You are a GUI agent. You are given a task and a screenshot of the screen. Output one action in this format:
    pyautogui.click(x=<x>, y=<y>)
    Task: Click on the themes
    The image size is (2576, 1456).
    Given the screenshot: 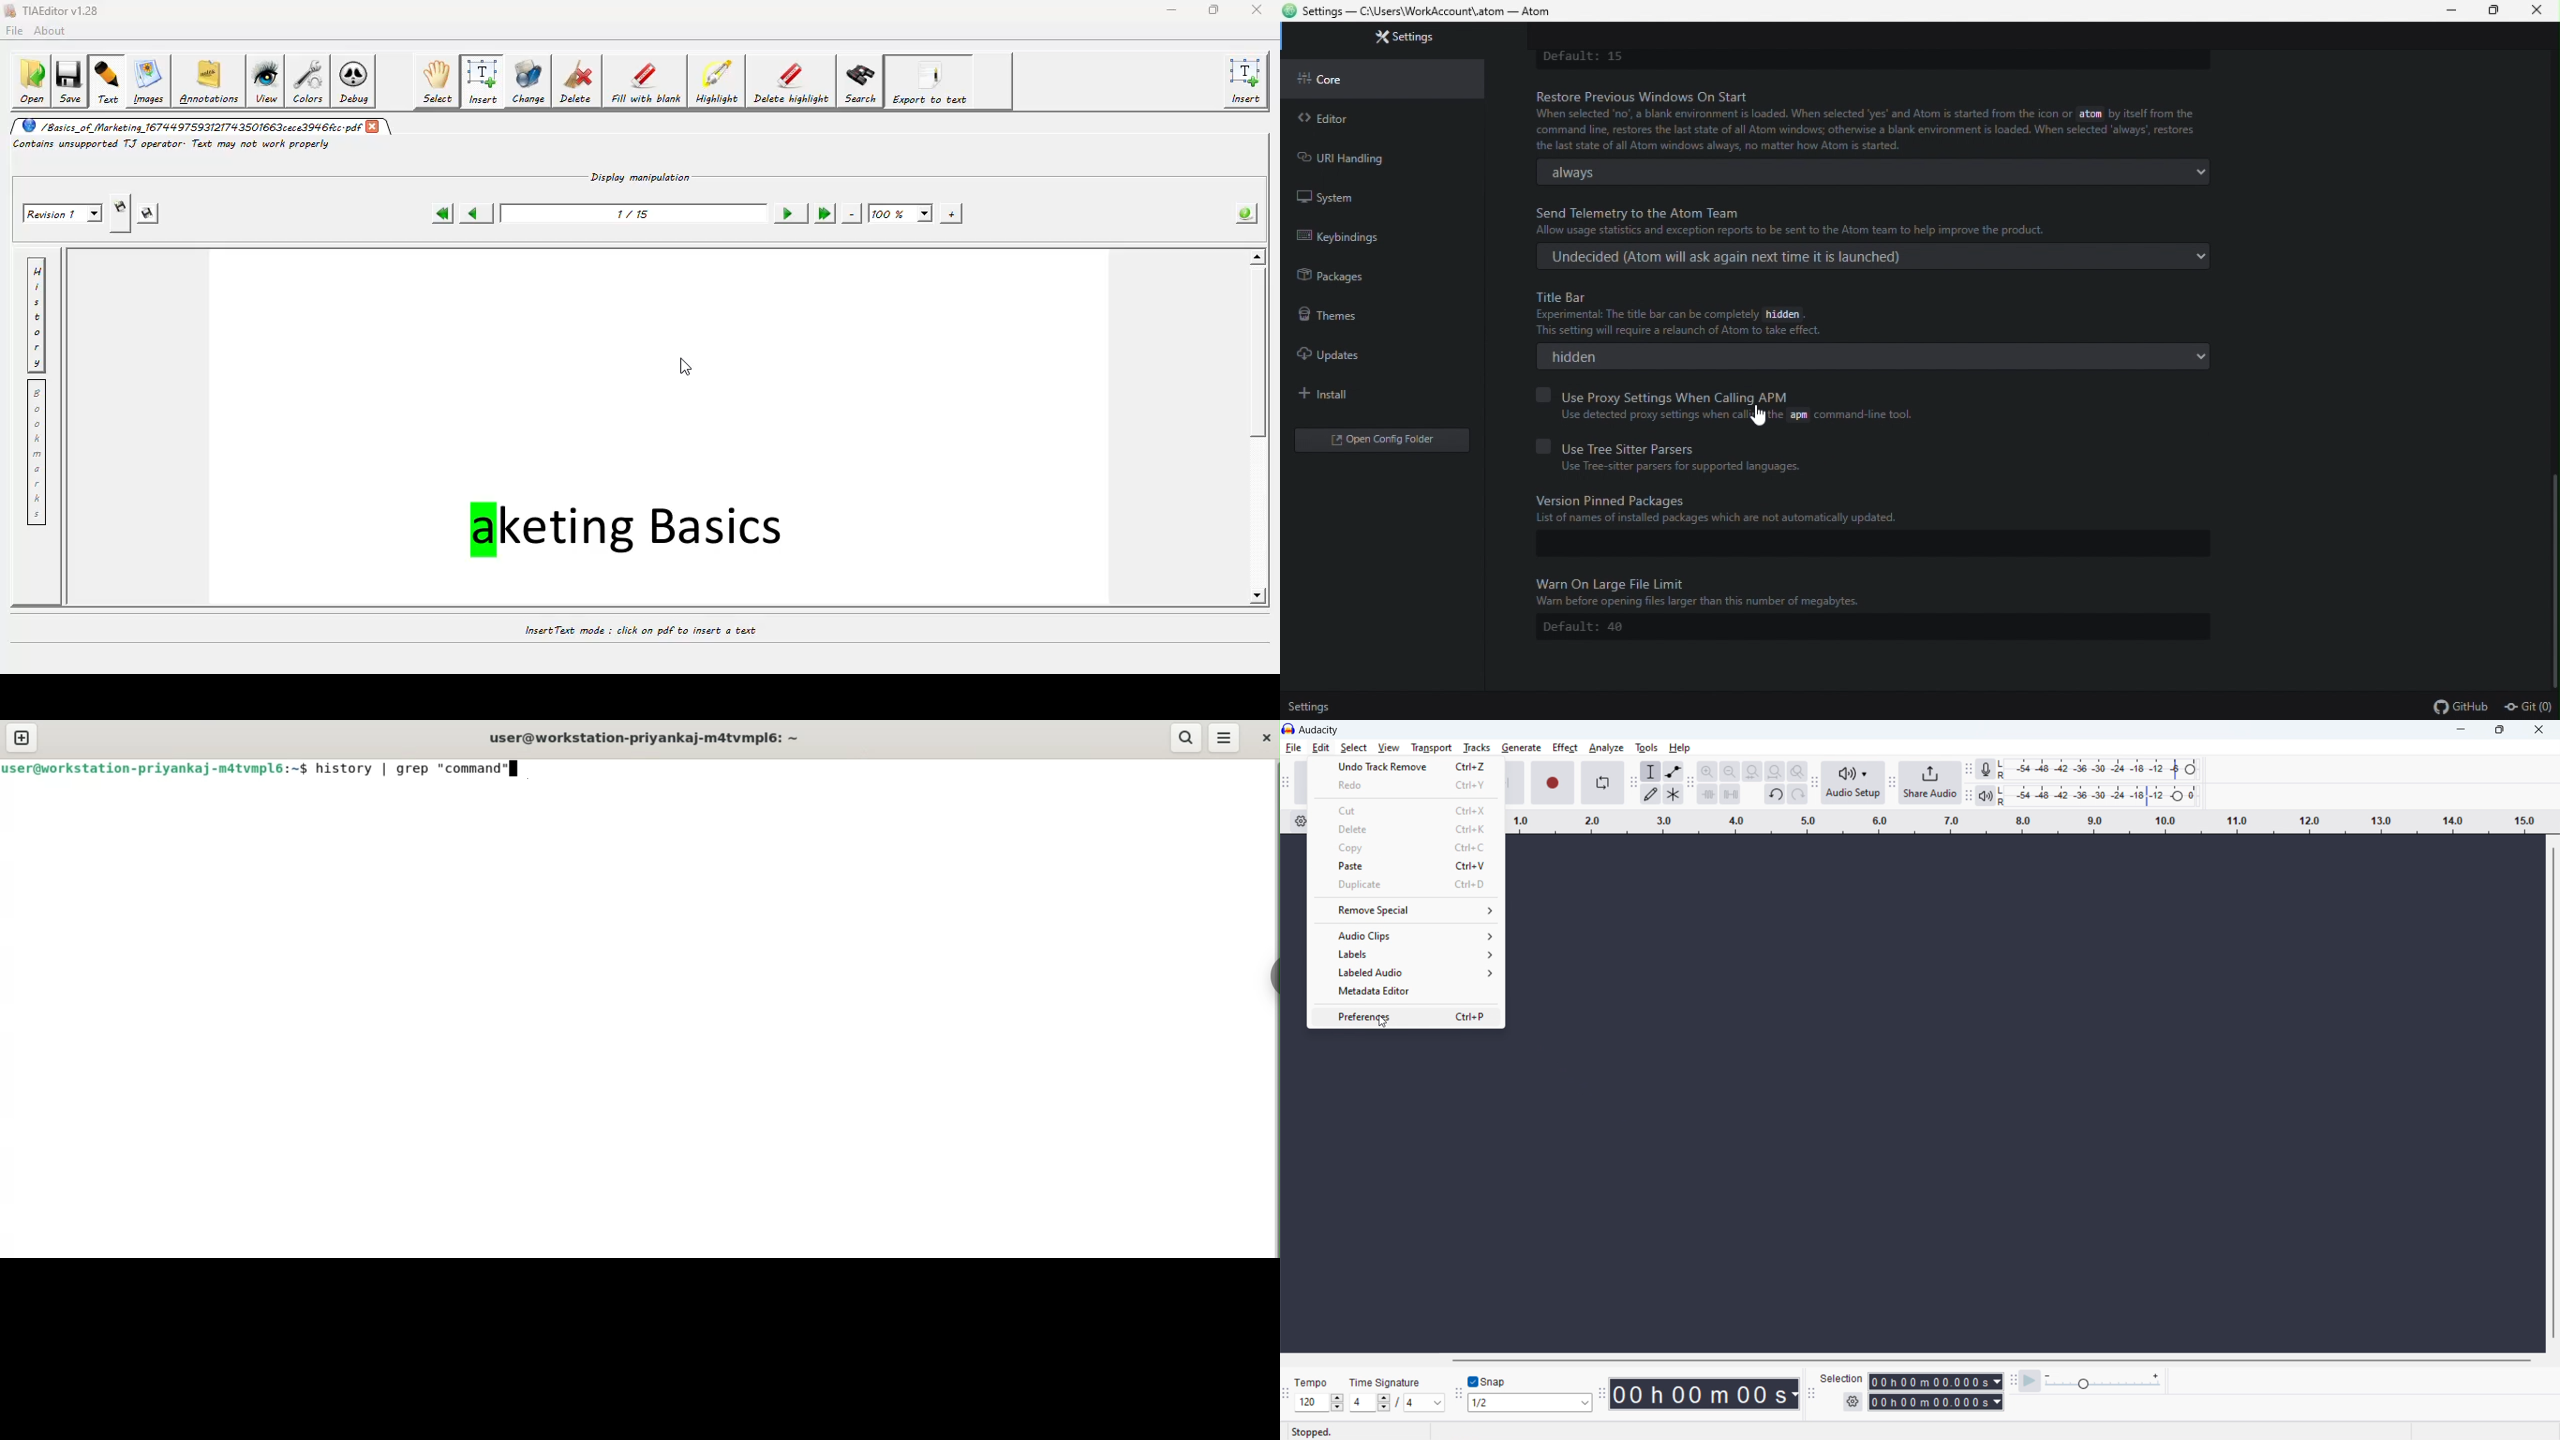 What is the action you would take?
    pyautogui.click(x=1380, y=312)
    